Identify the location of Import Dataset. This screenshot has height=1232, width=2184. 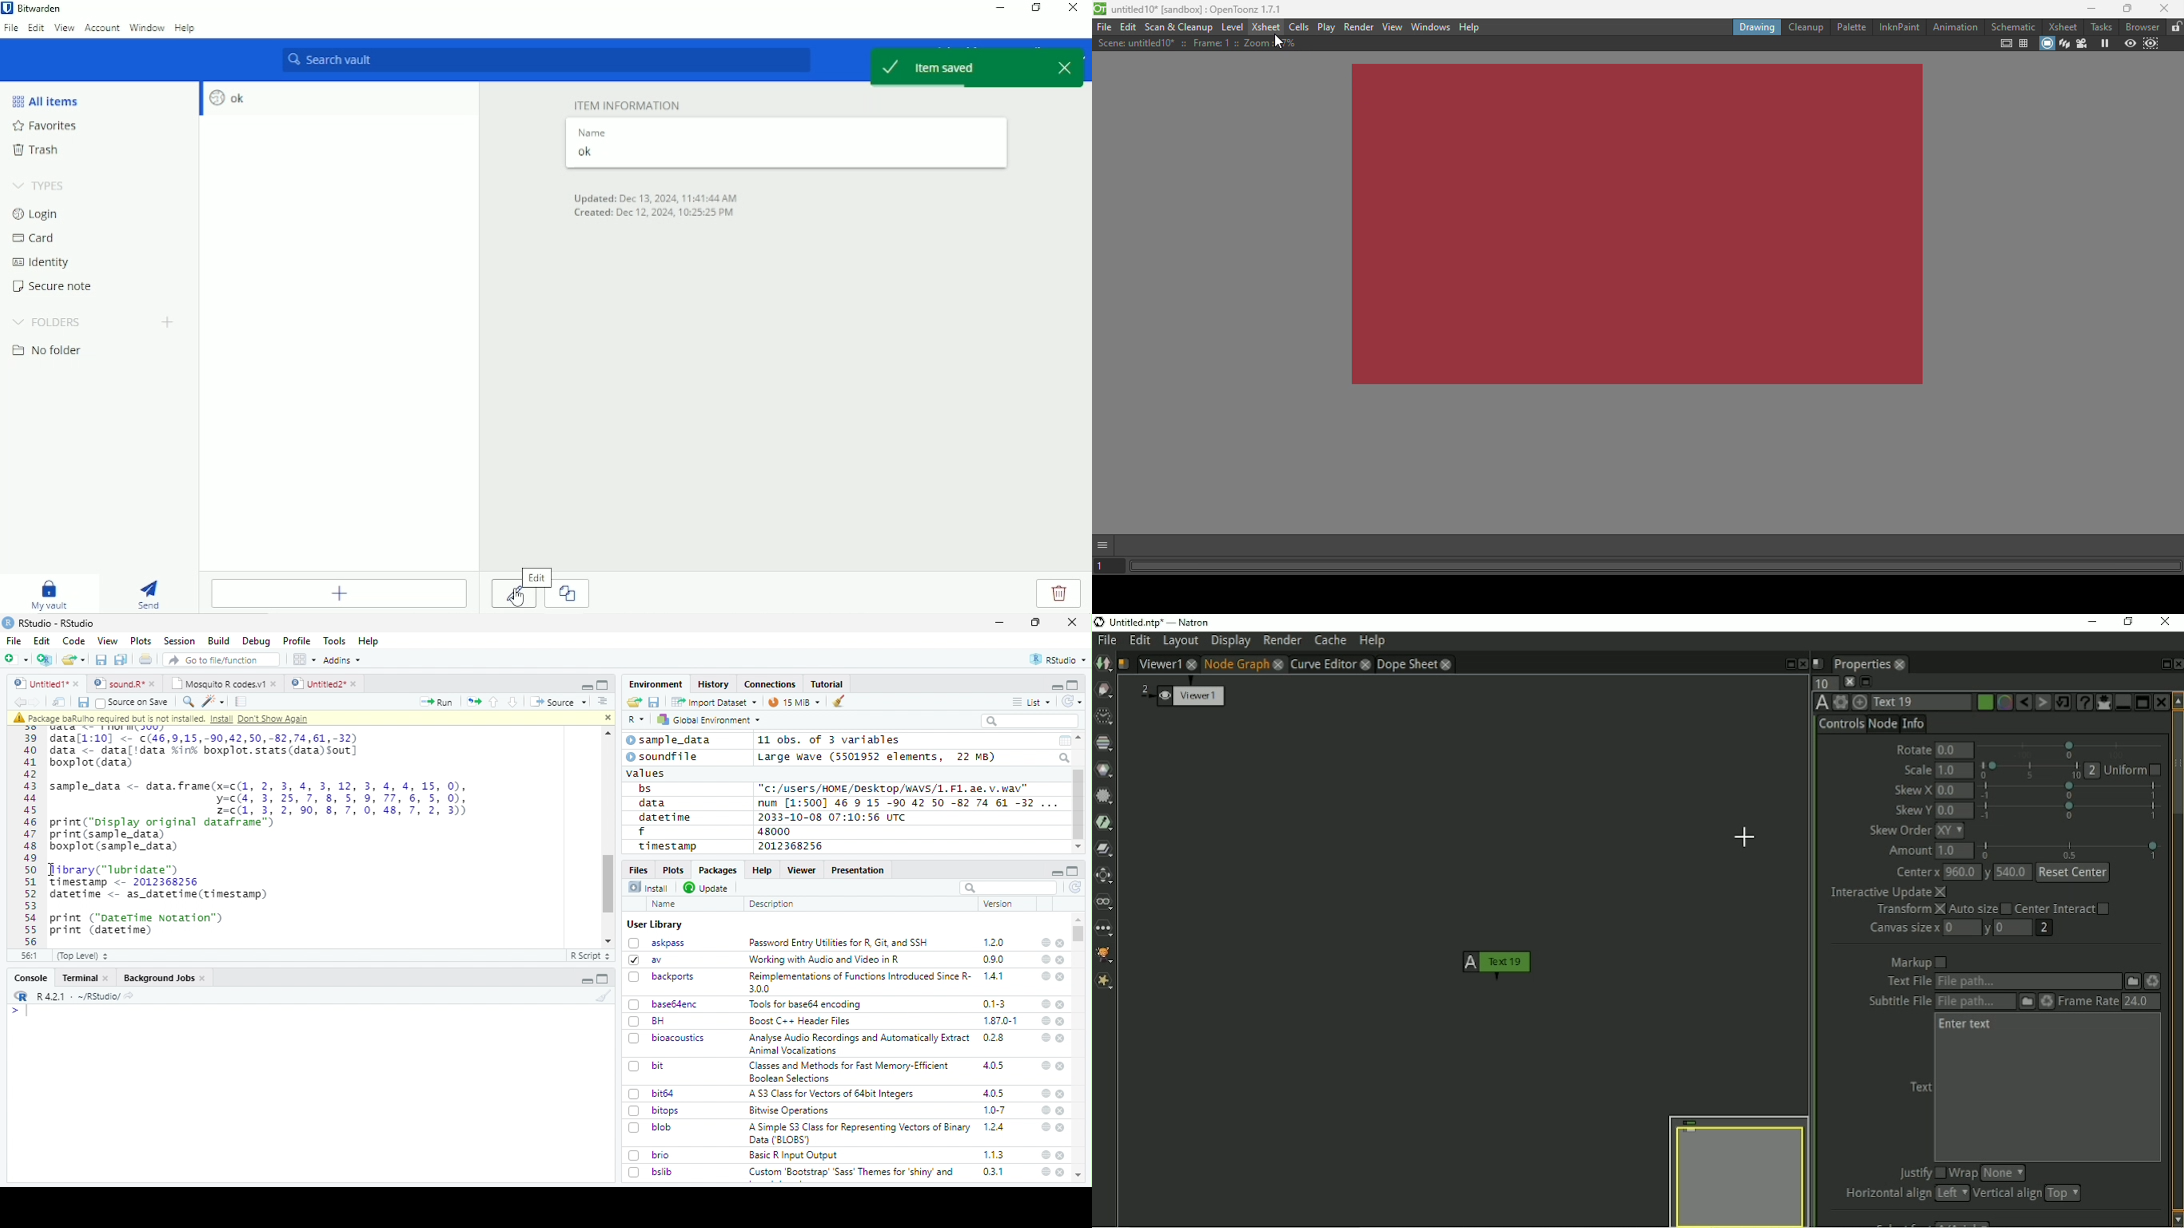
(714, 702).